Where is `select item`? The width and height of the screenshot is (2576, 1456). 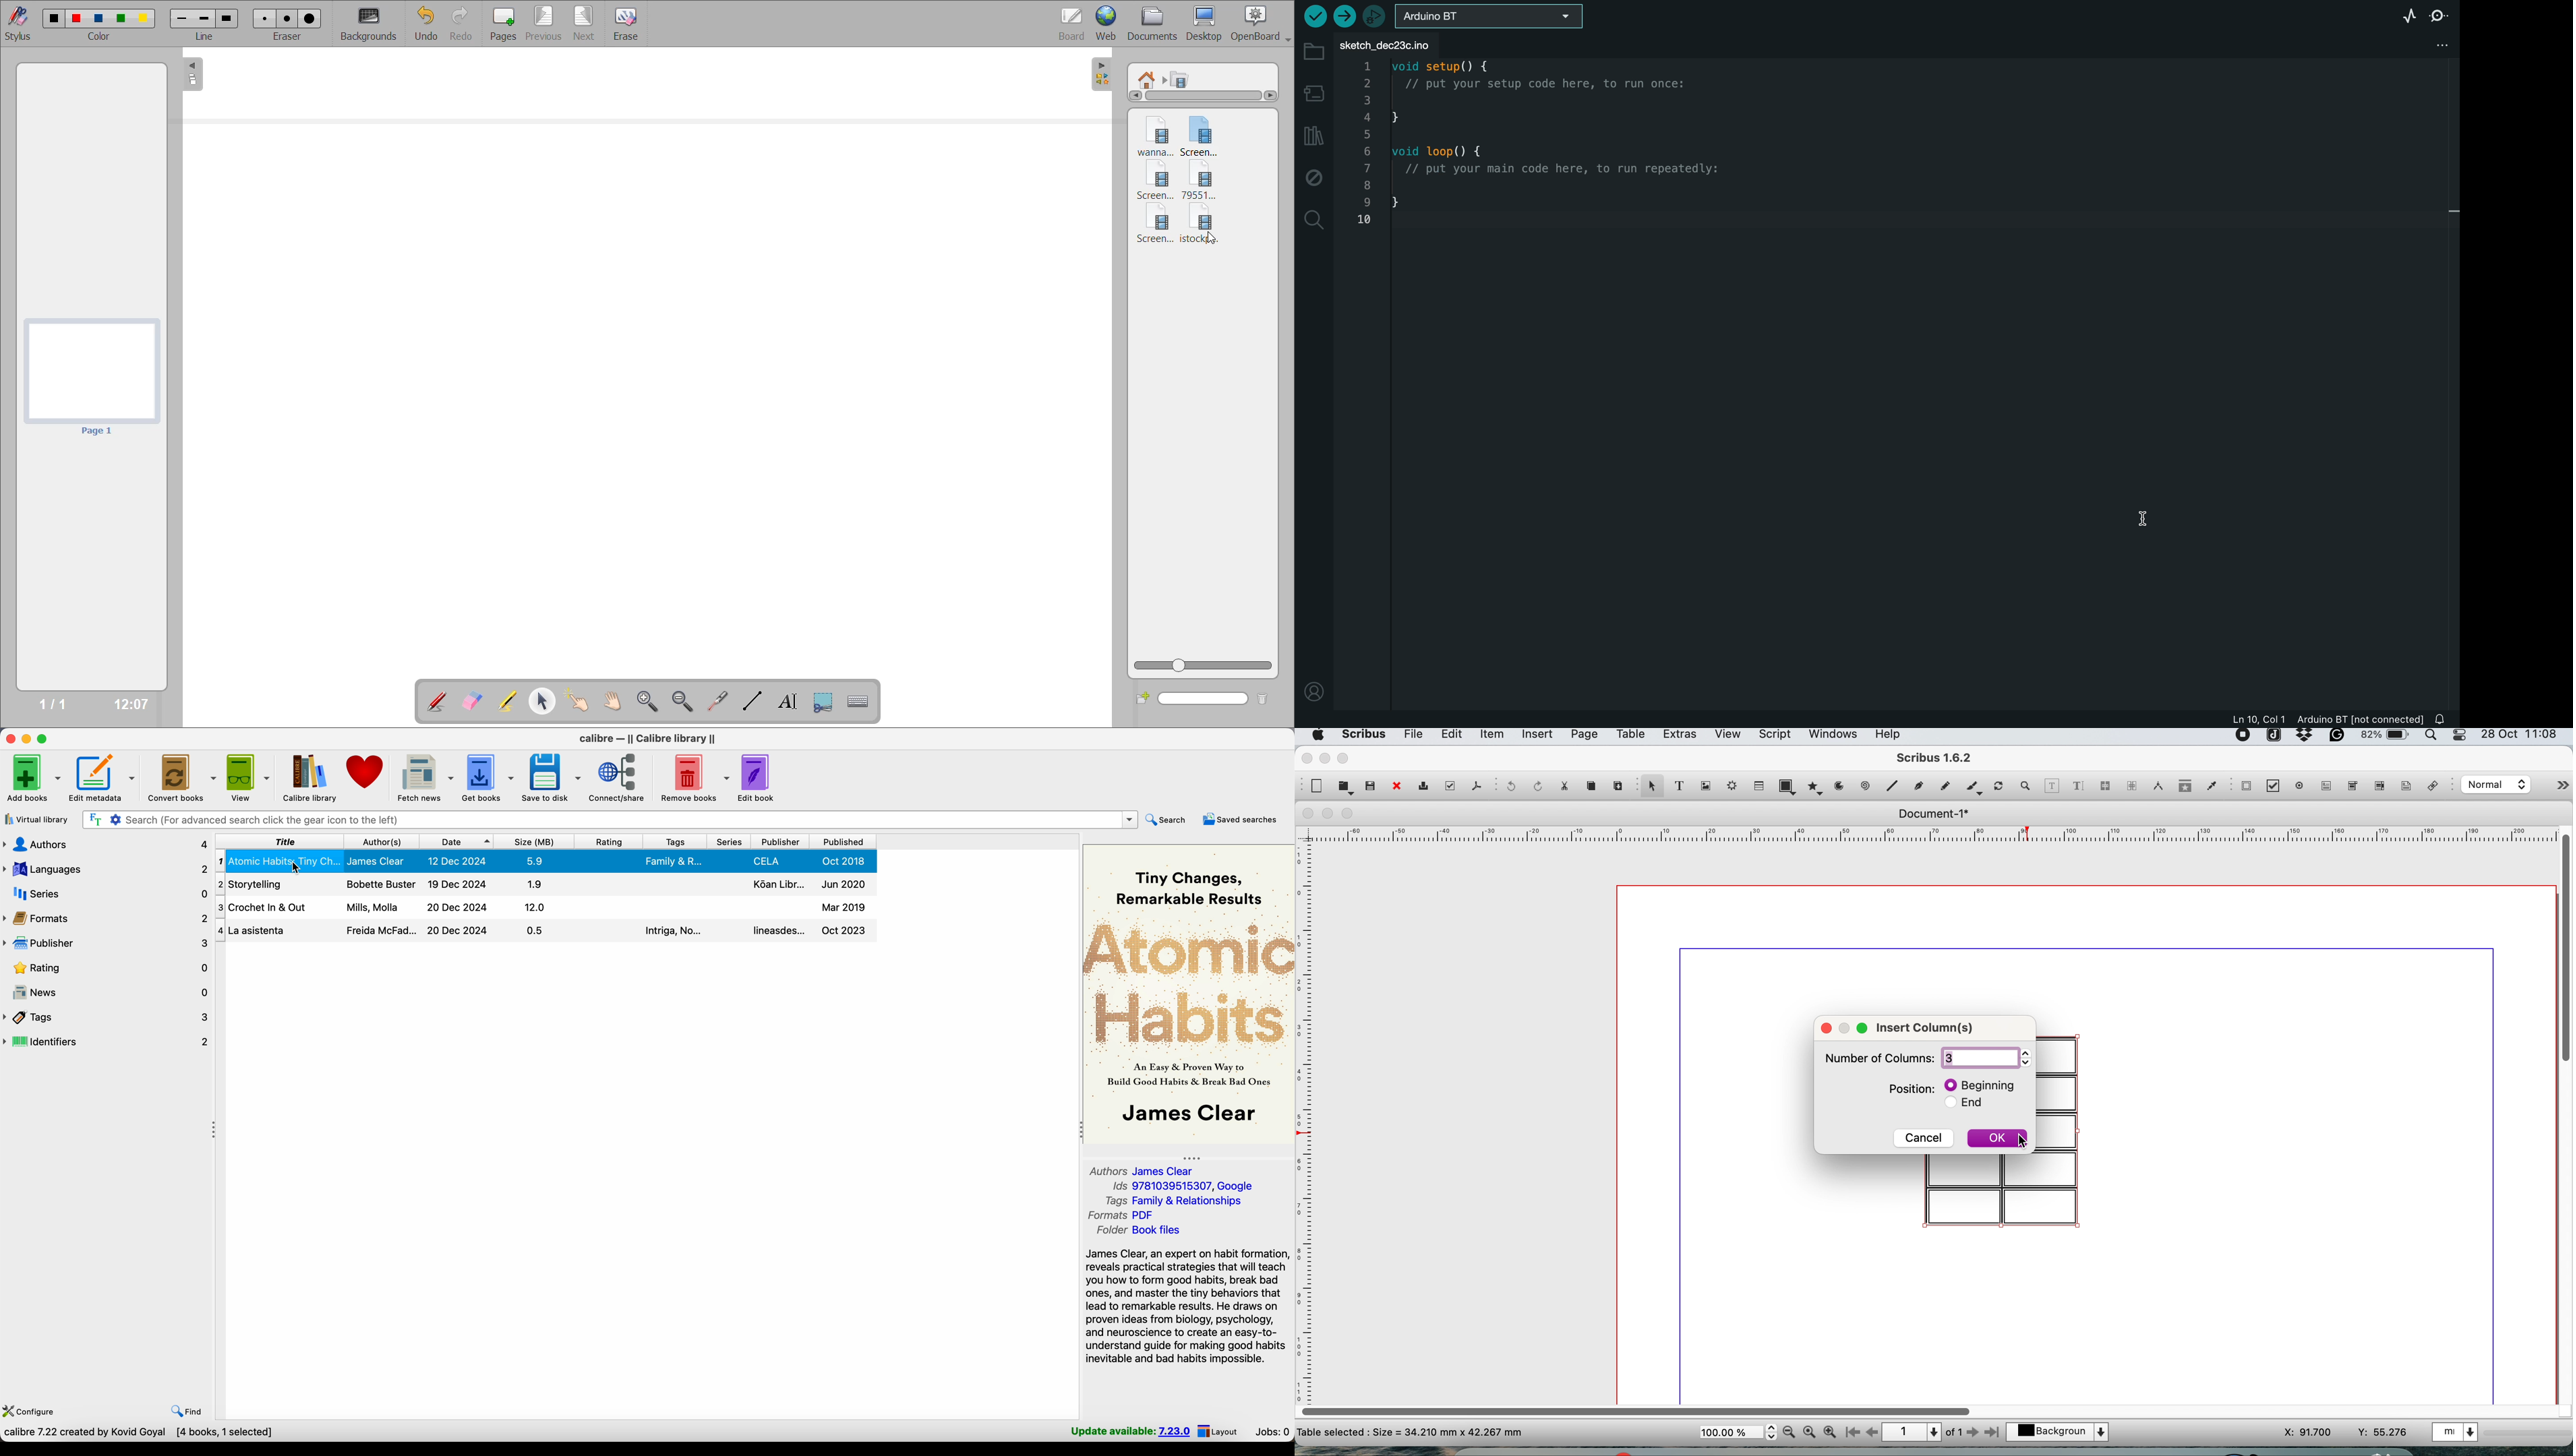
select item is located at coordinates (1651, 787).